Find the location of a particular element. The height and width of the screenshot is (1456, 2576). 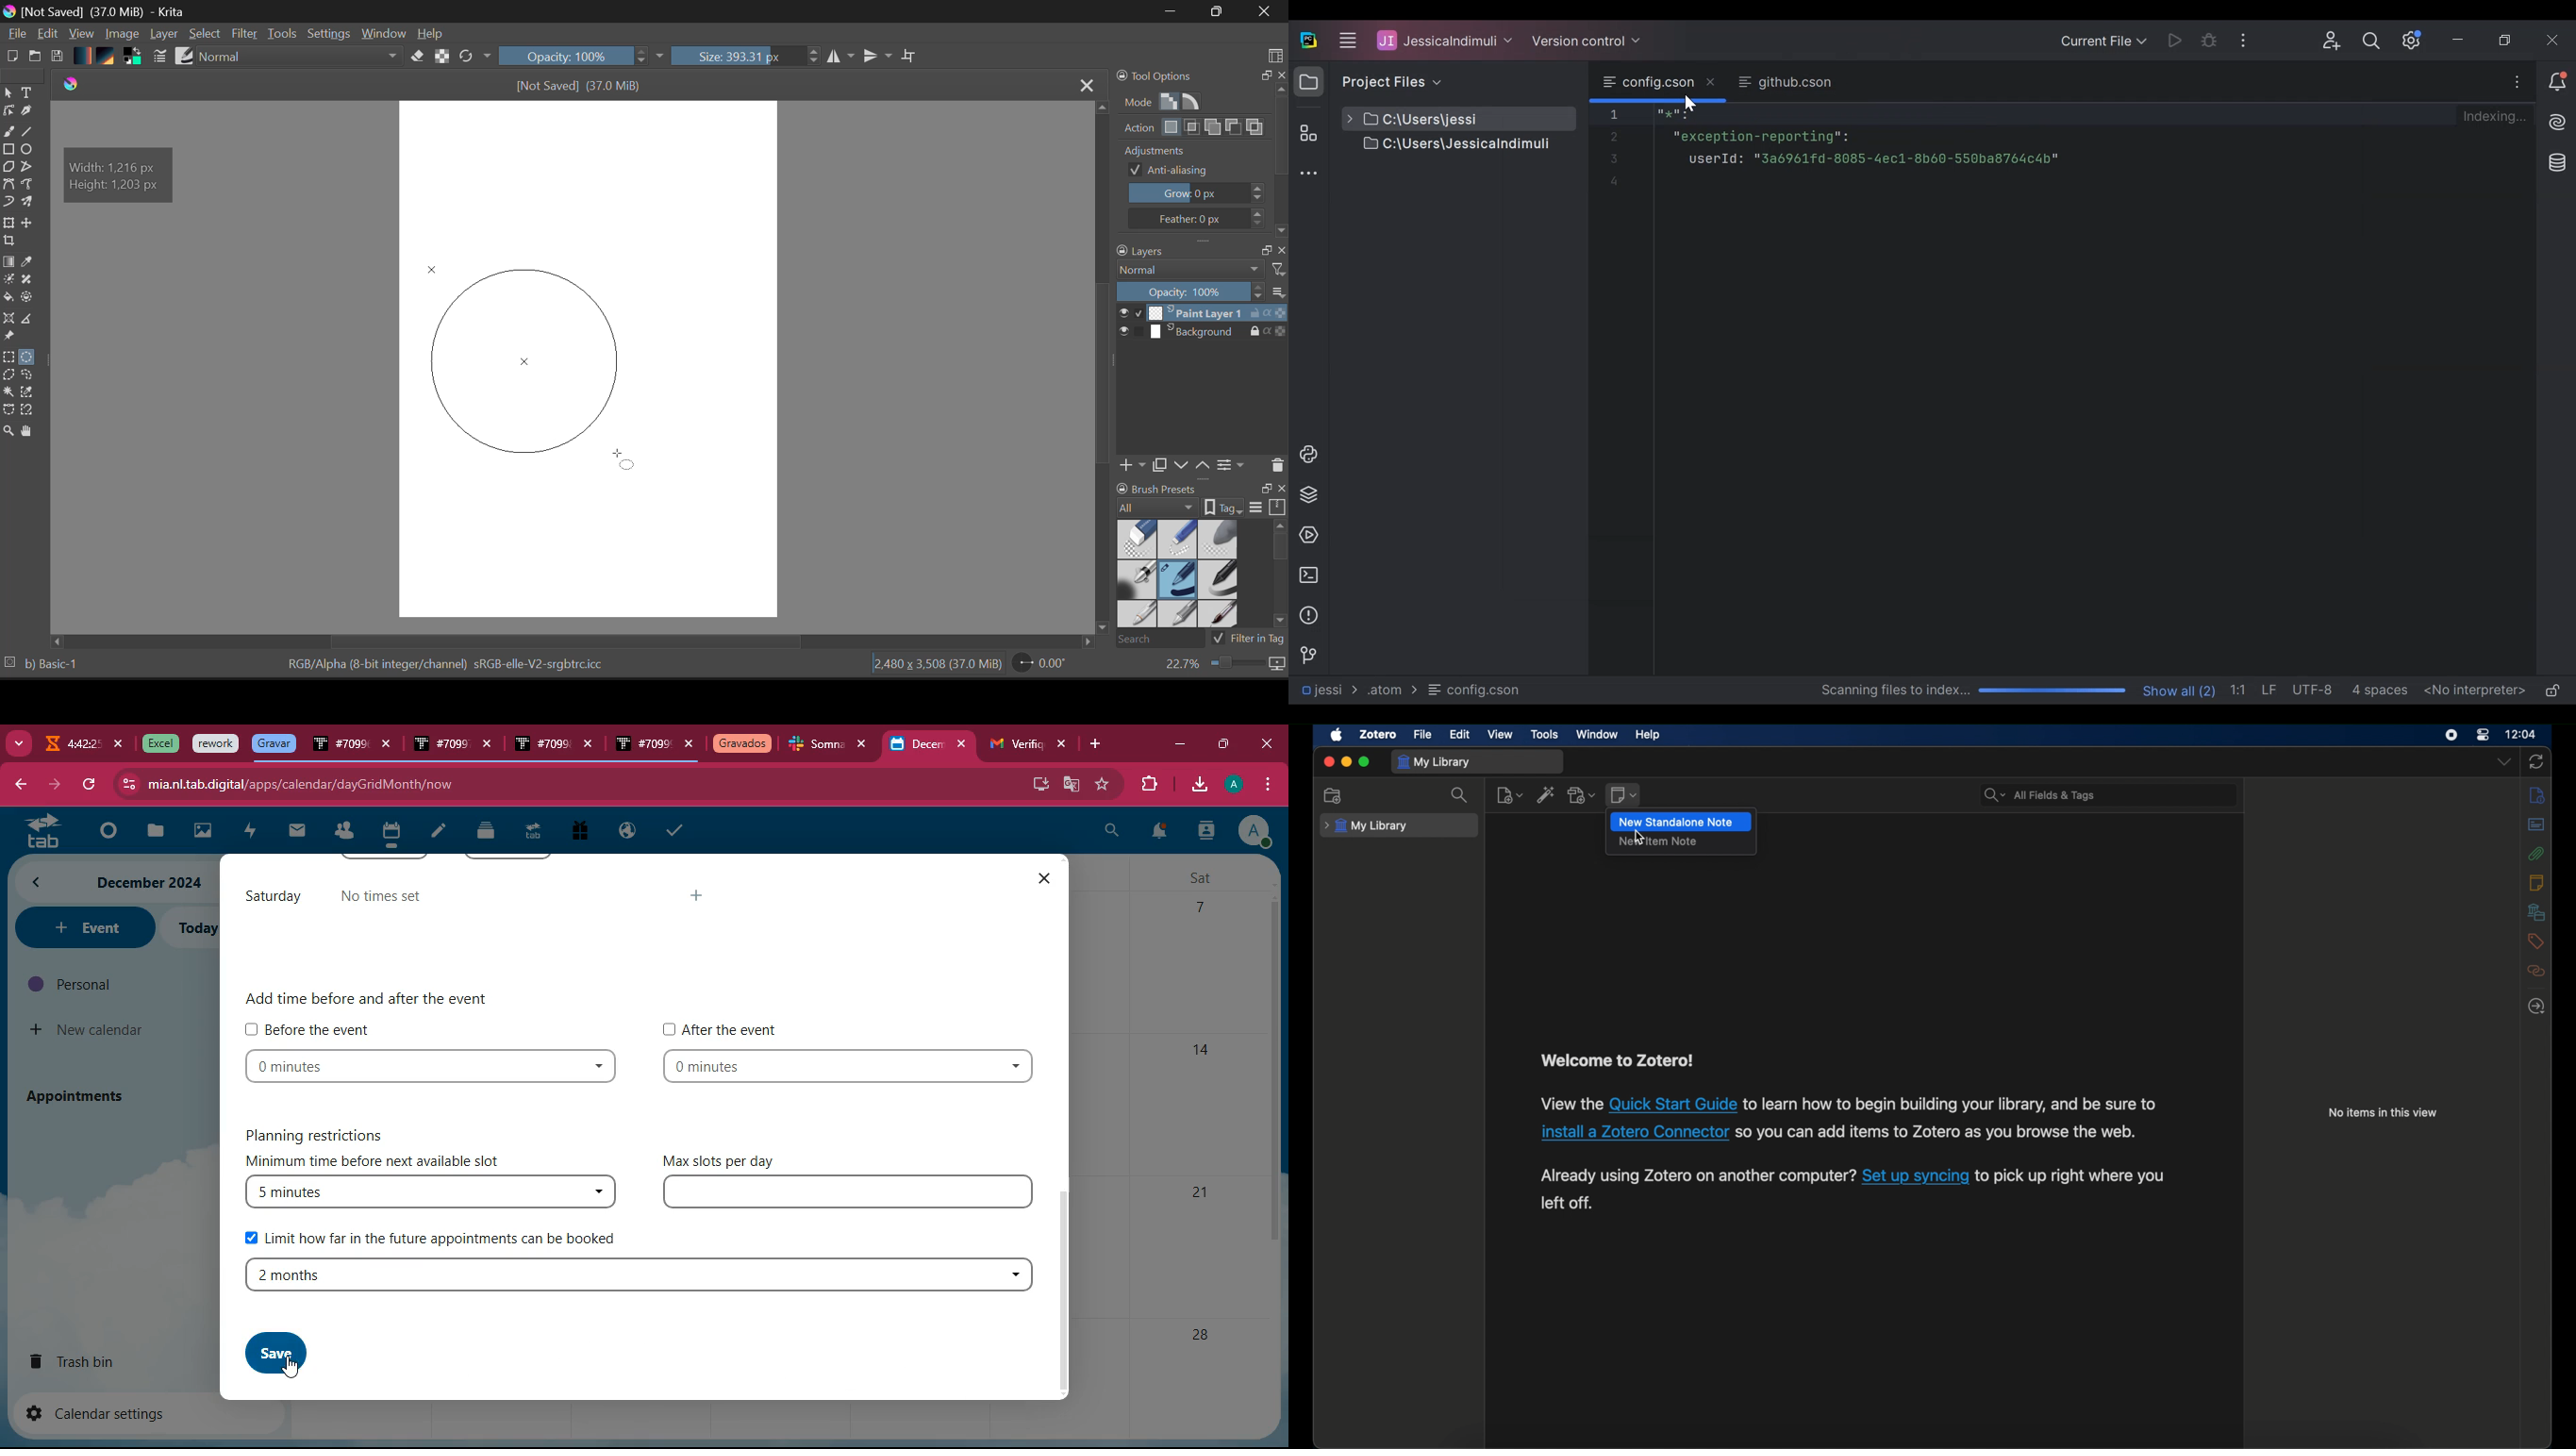

tab is located at coordinates (216, 744).